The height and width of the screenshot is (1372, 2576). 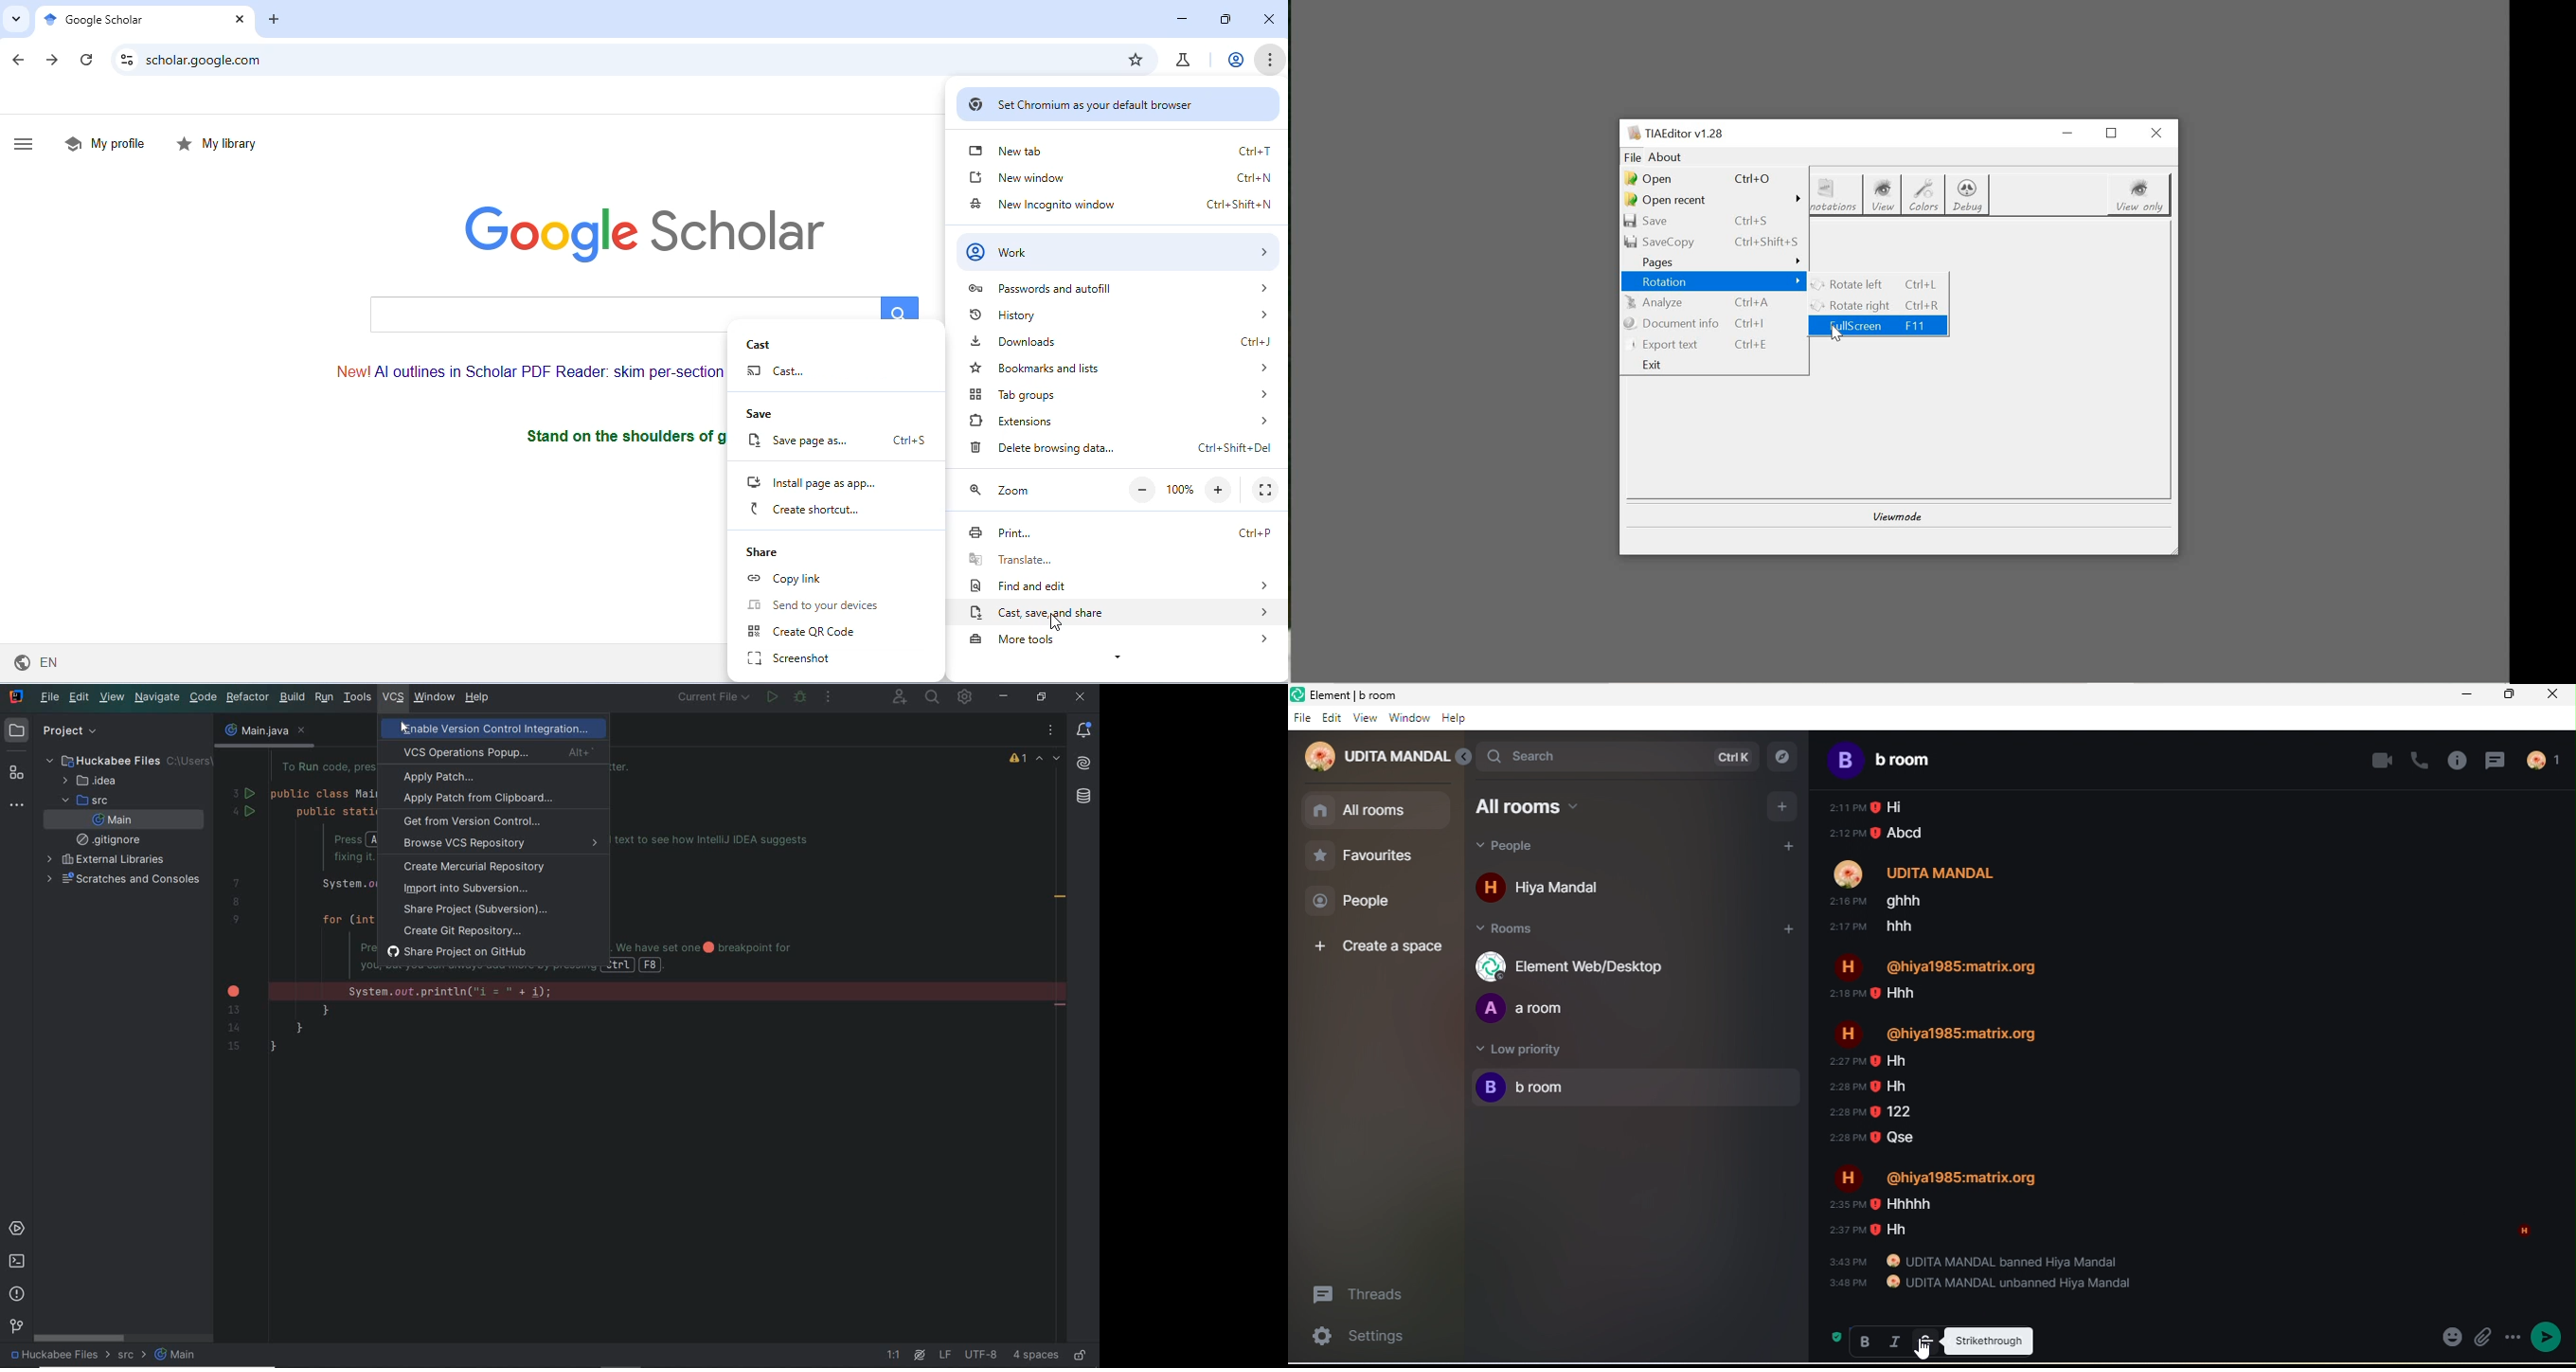 I want to click on all rooms, so click(x=1547, y=807).